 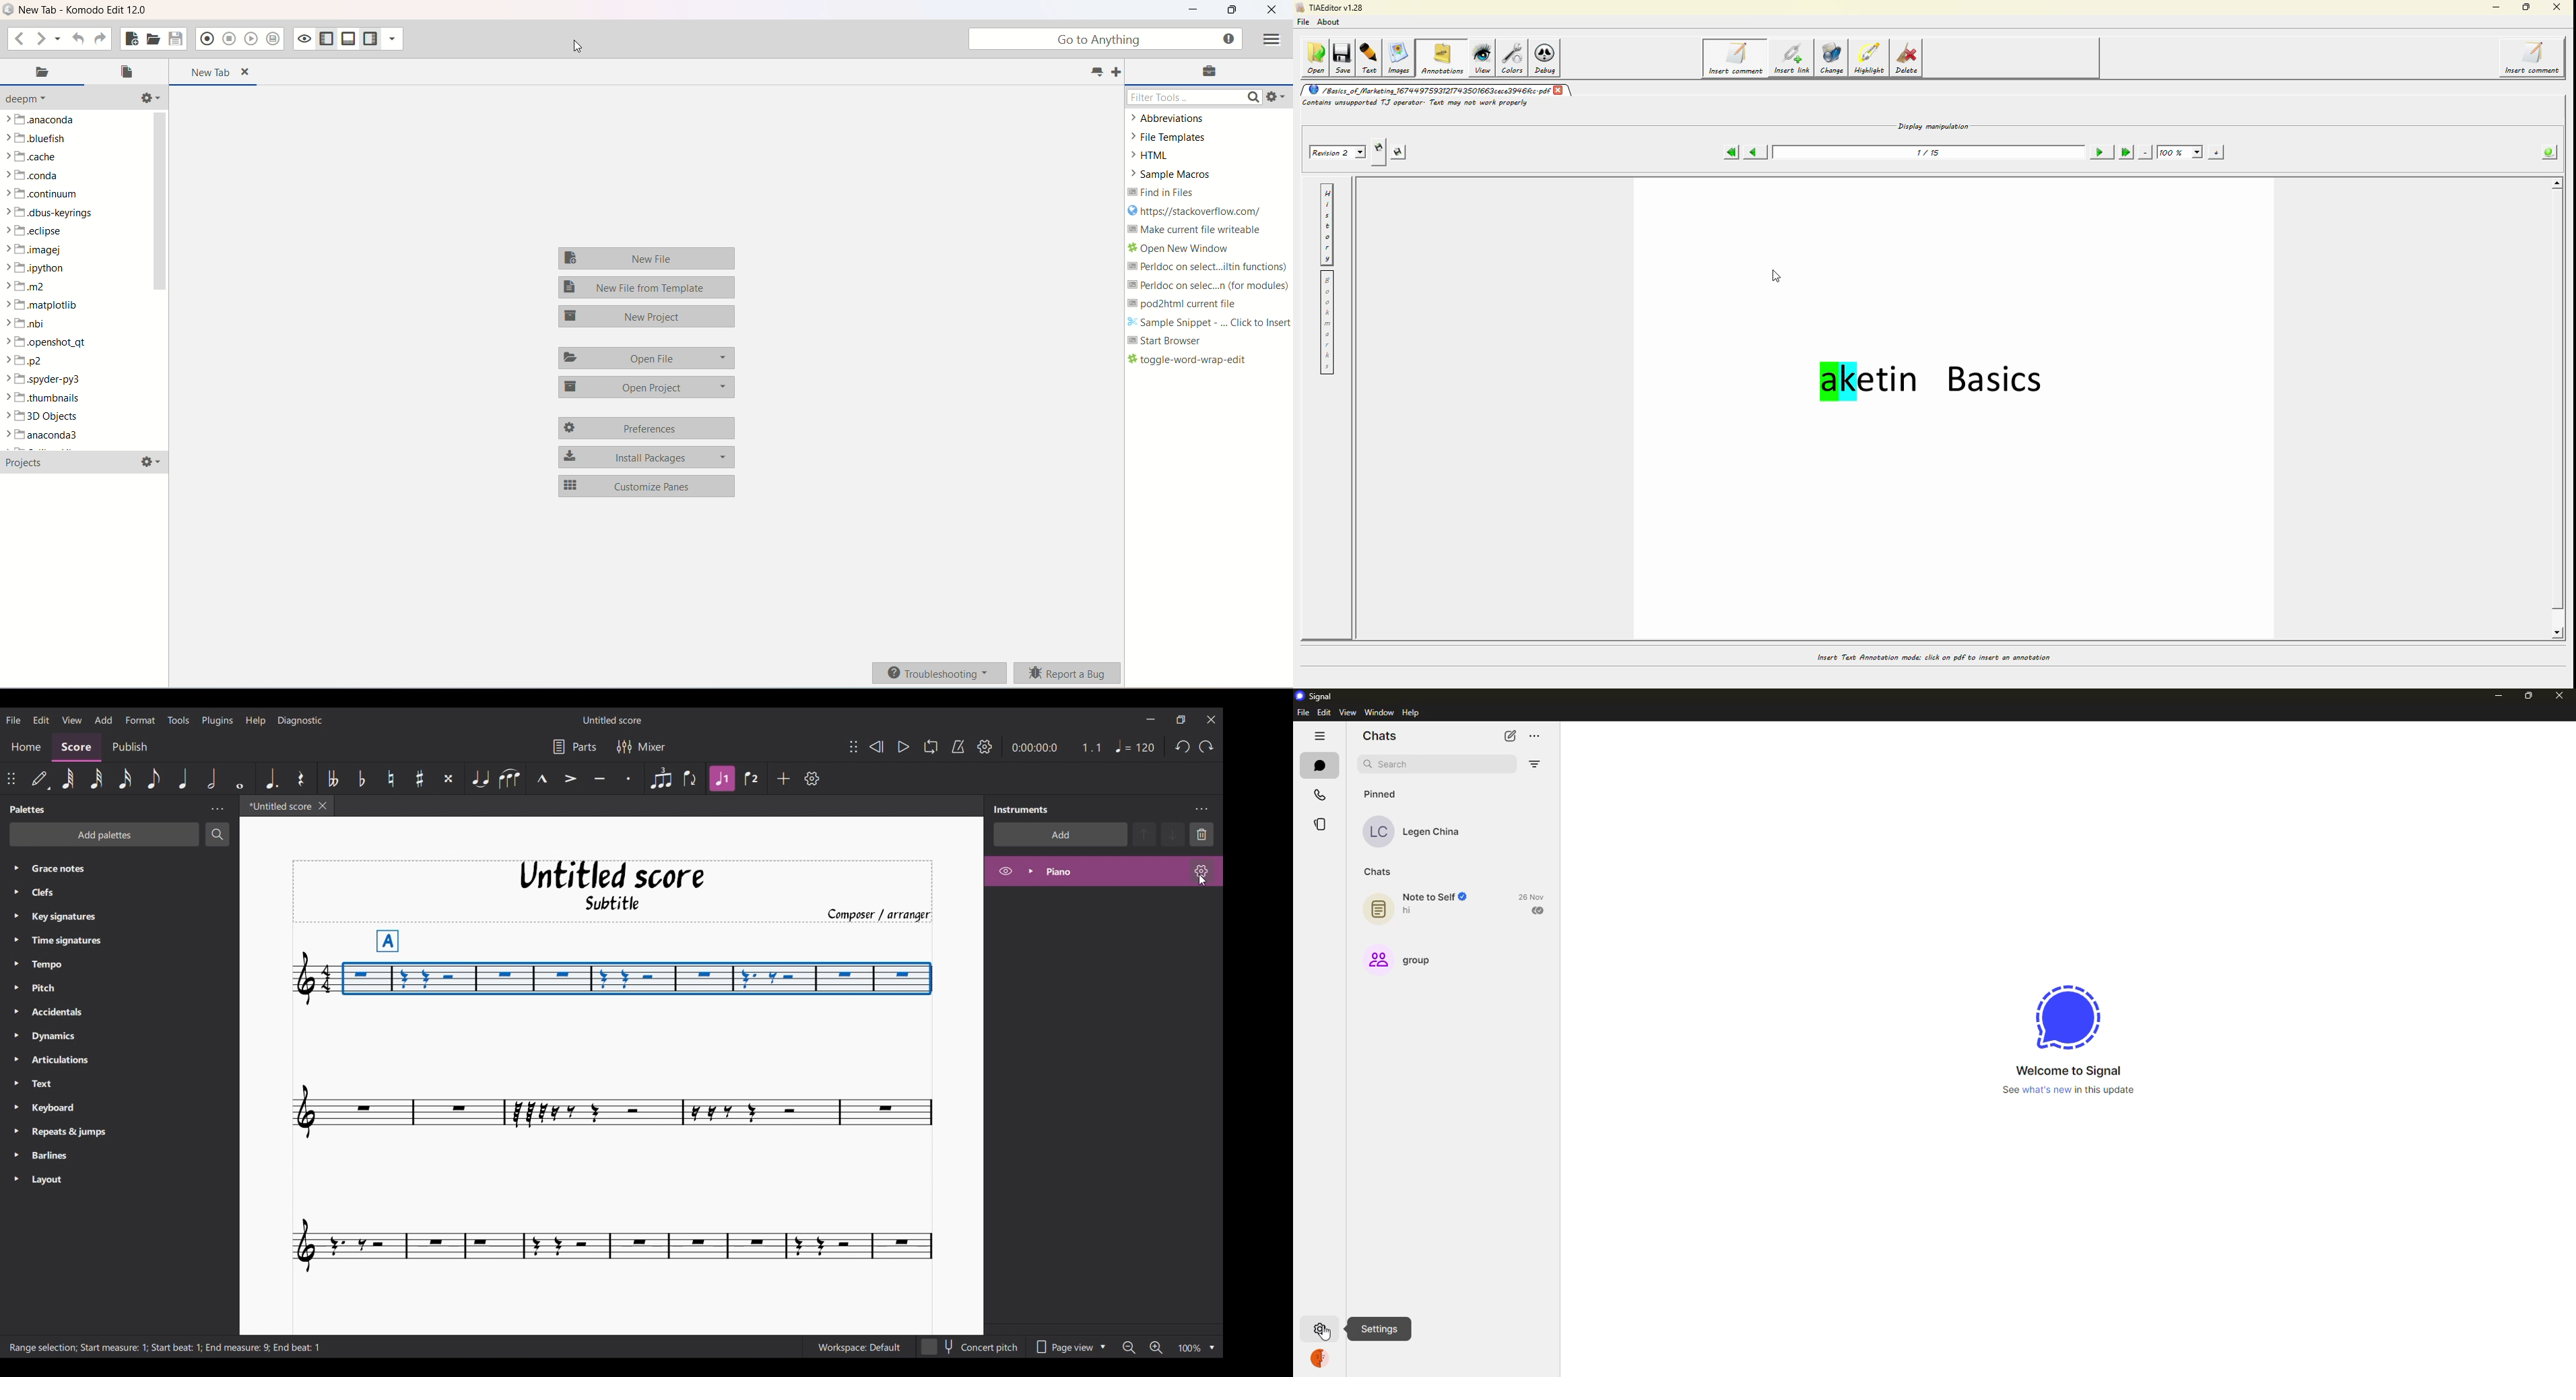 What do you see at coordinates (1379, 713) in the screenshot?
I see `window` at bounding box center [1379, 713].